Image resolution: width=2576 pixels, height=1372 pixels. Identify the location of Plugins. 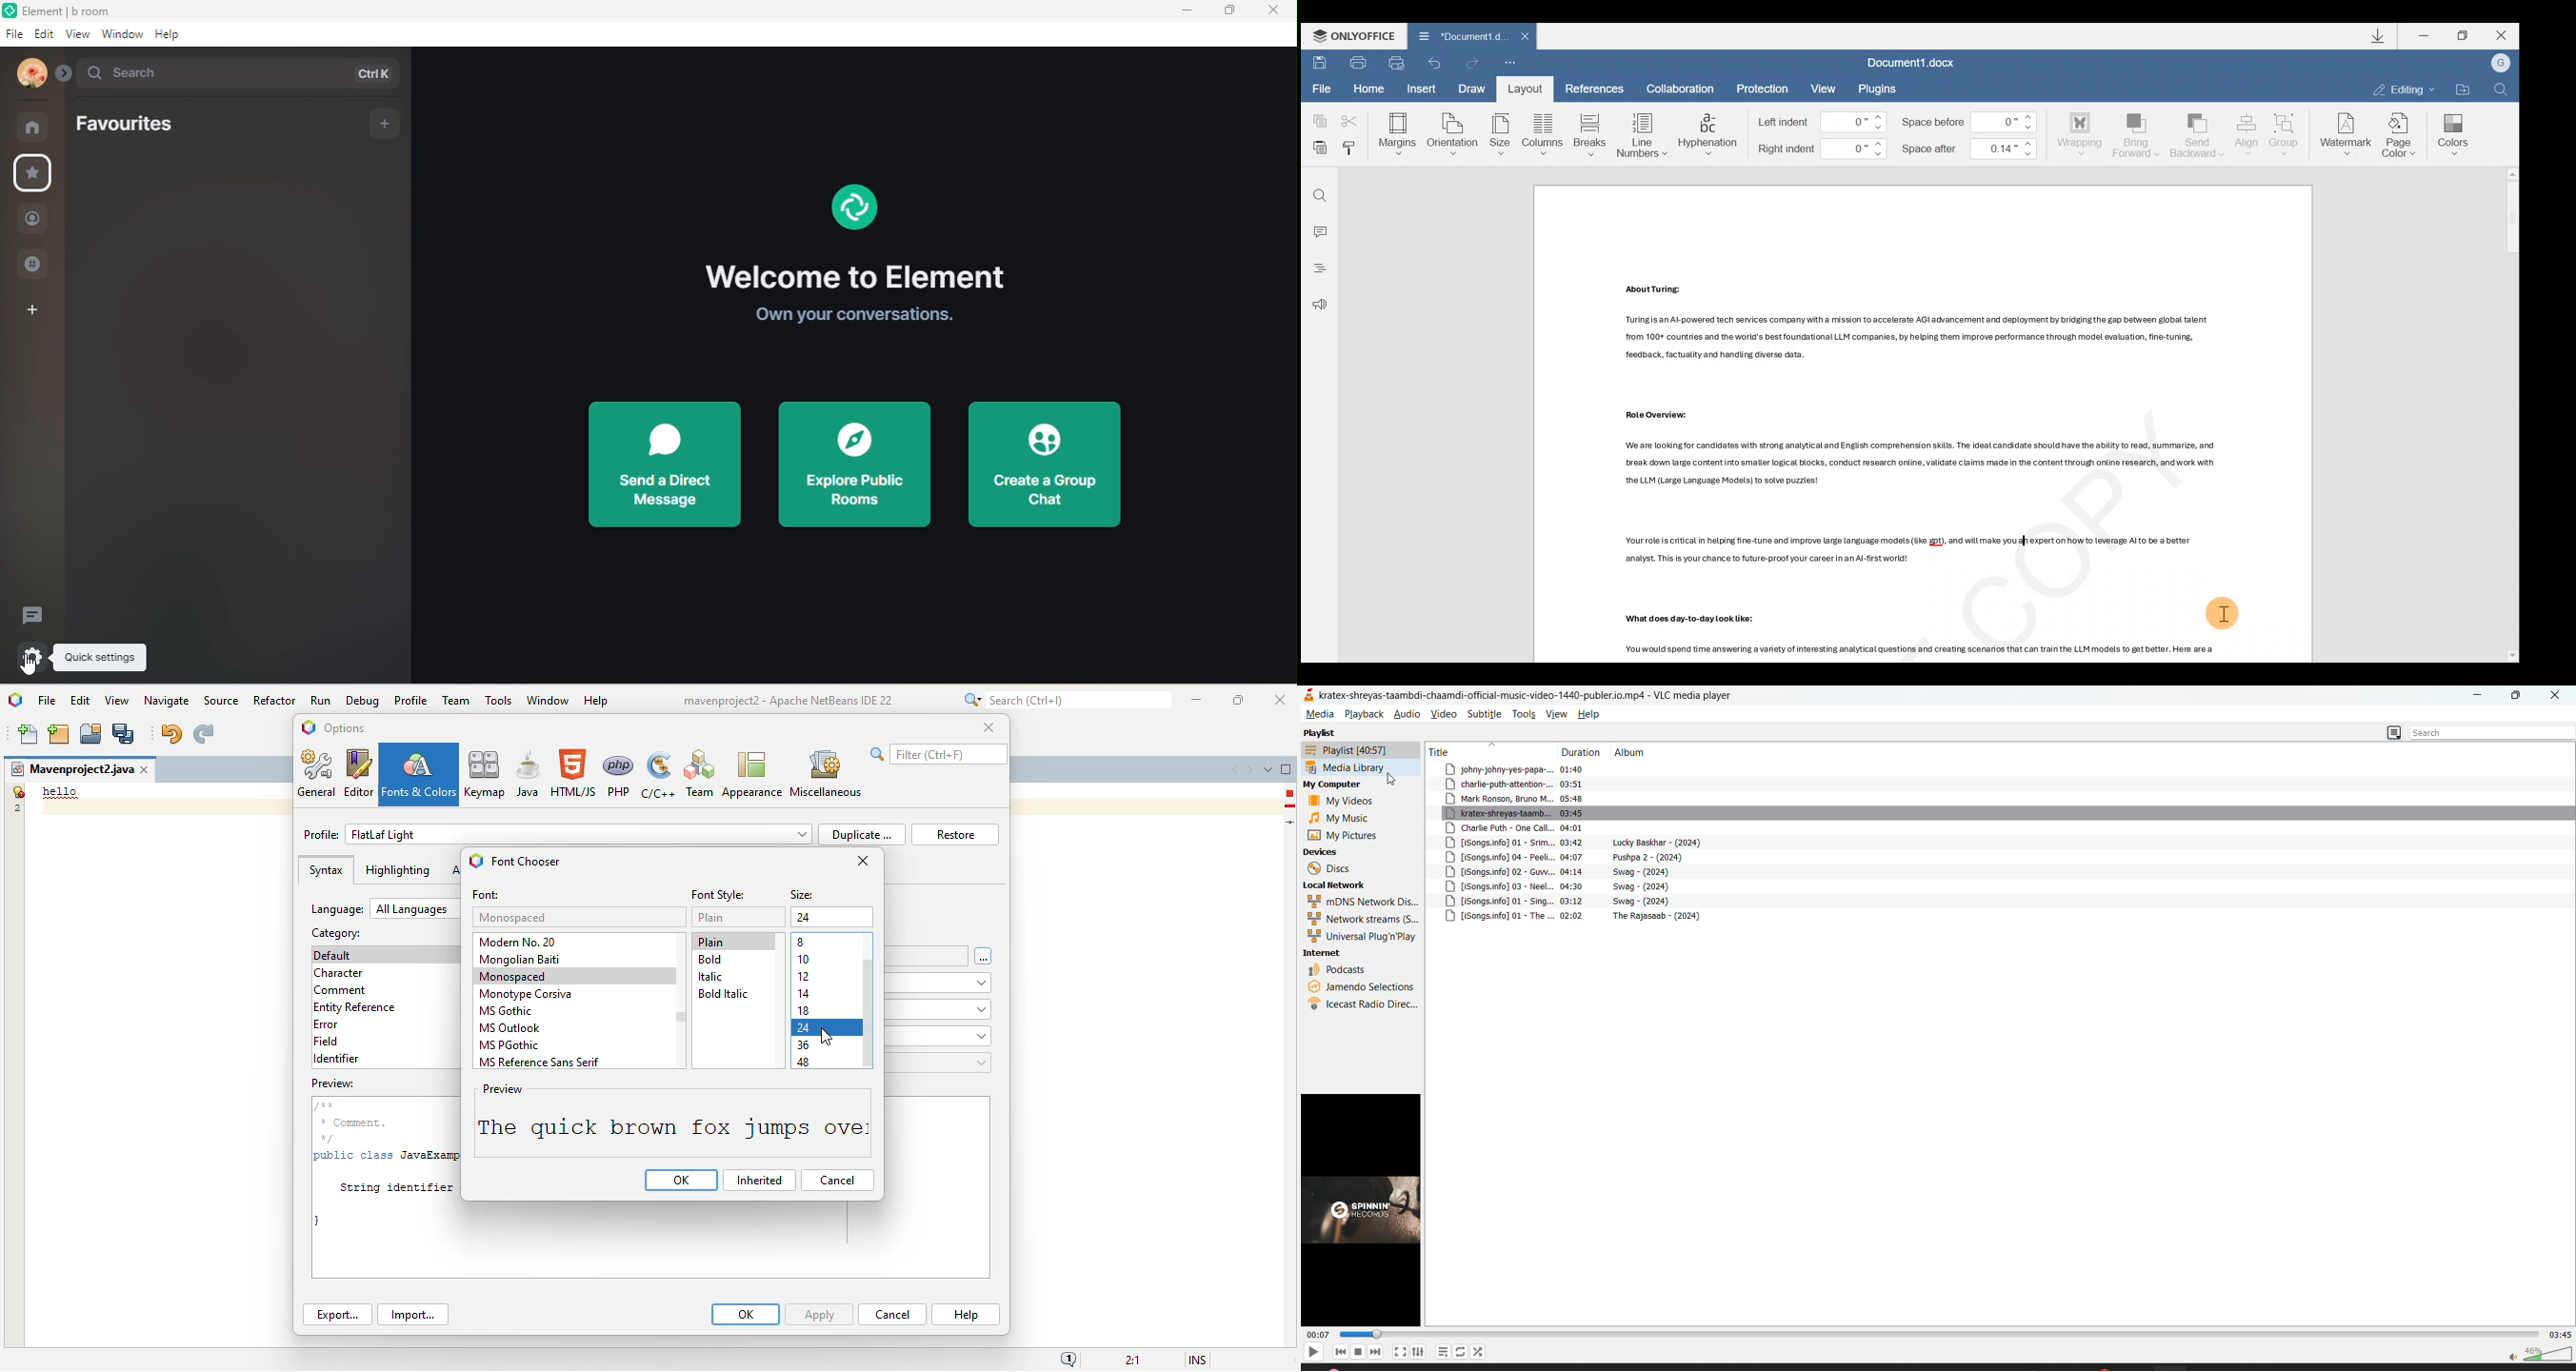
(1880, 89).